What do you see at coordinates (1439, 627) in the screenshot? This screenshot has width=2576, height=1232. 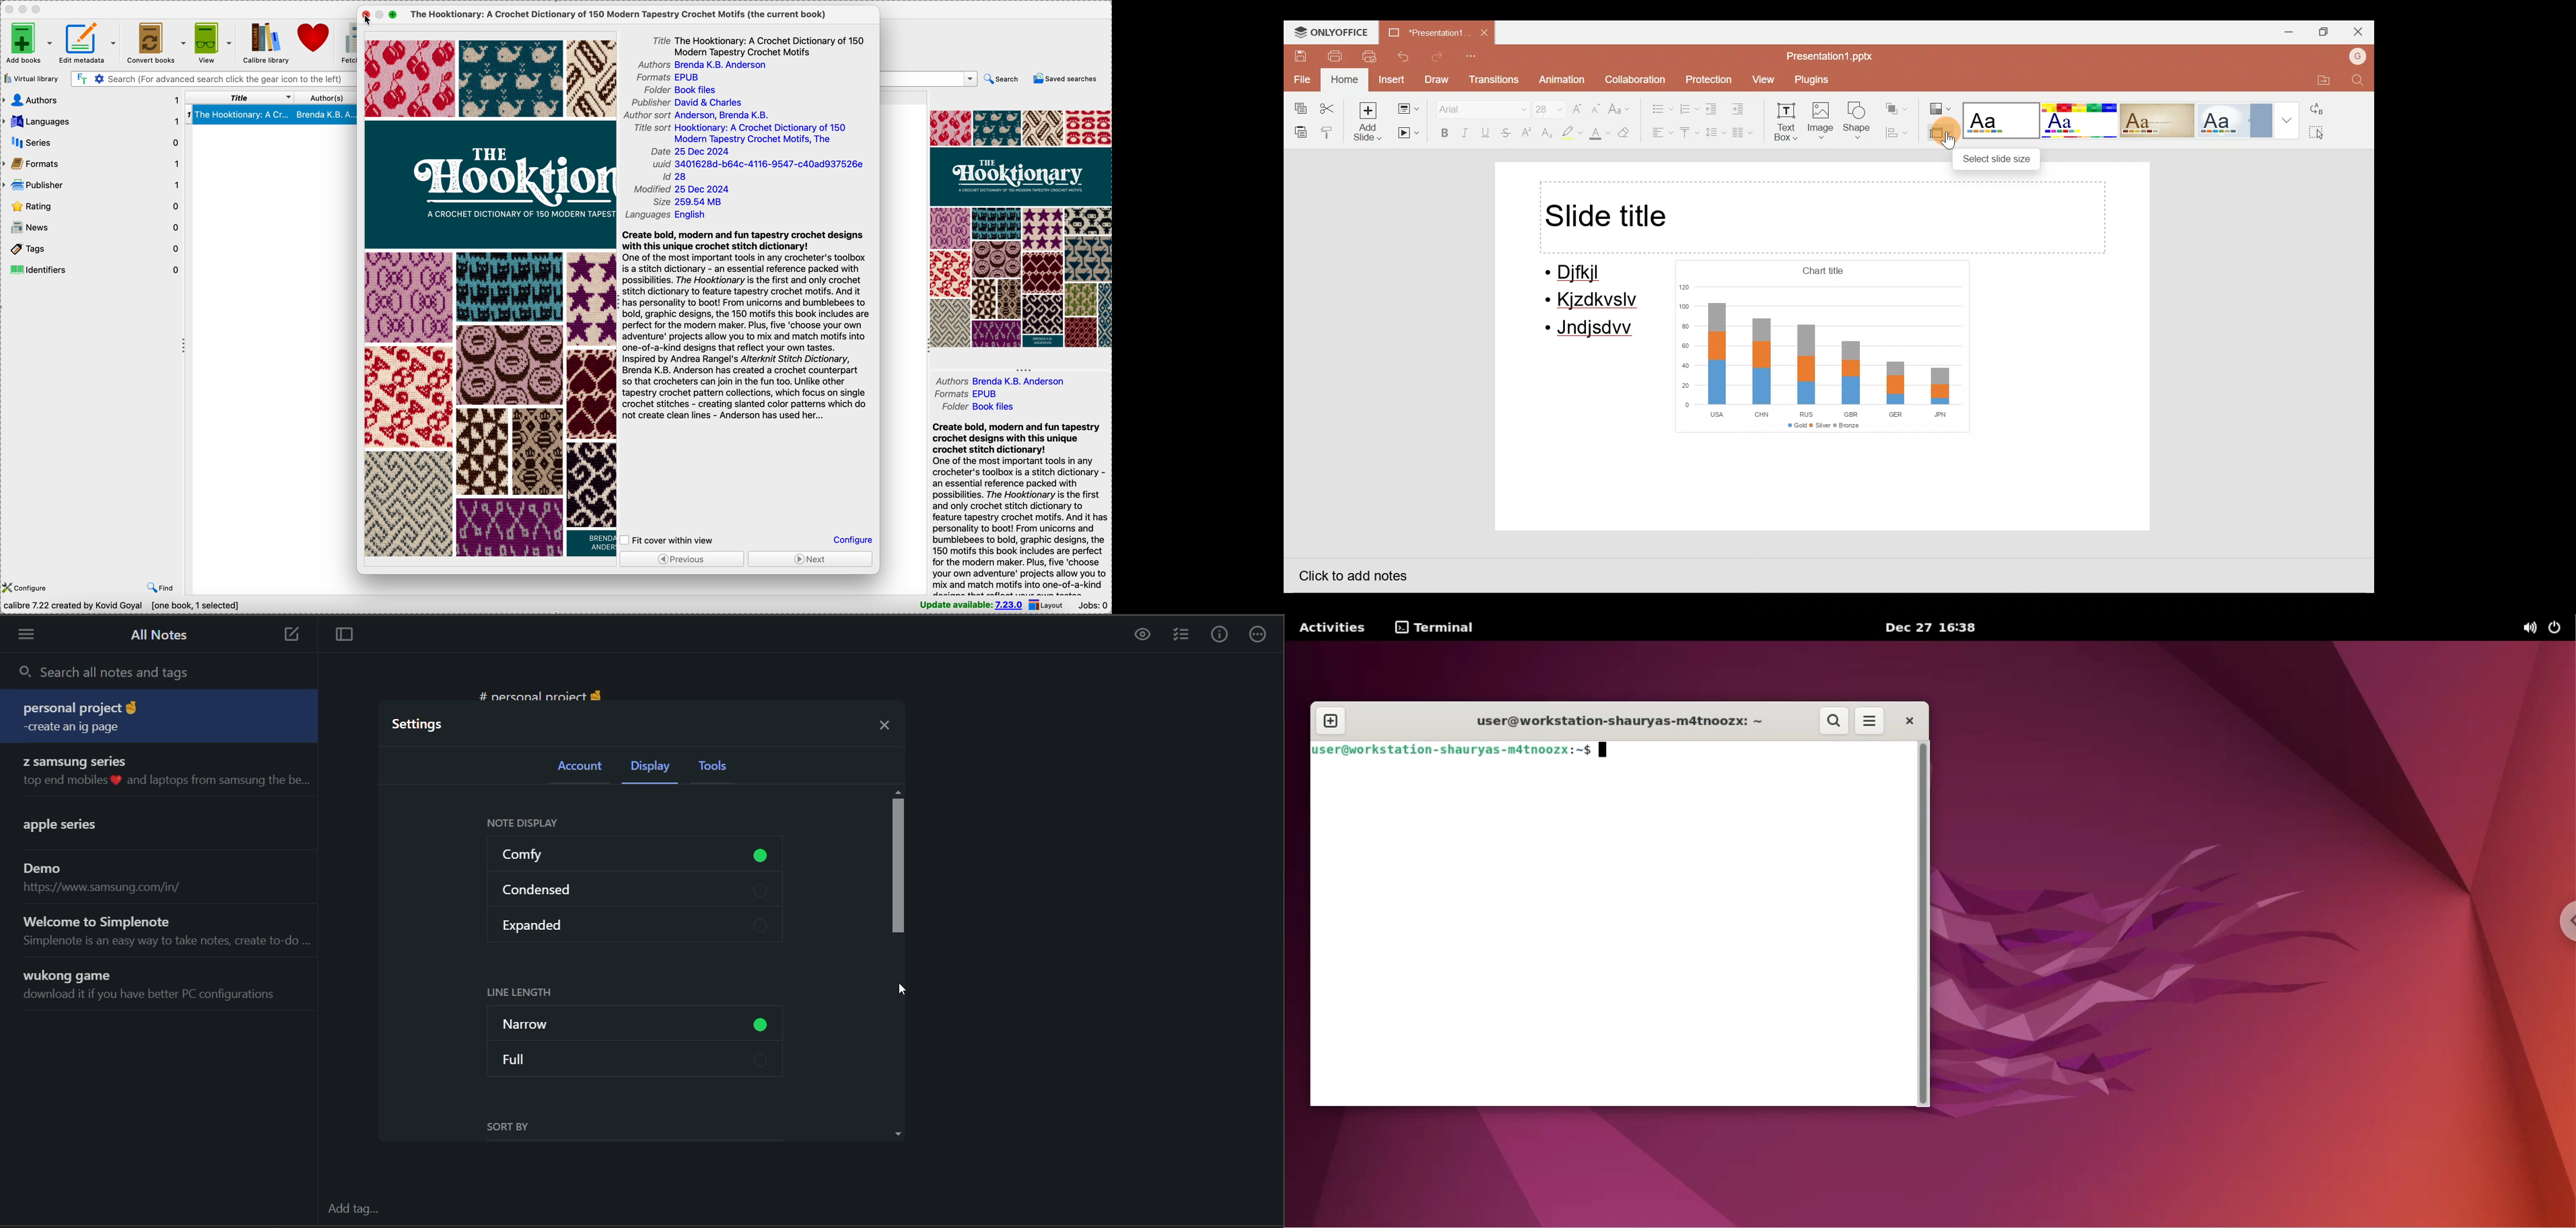 I see `Terminal` at bounding box center [1439, 627].